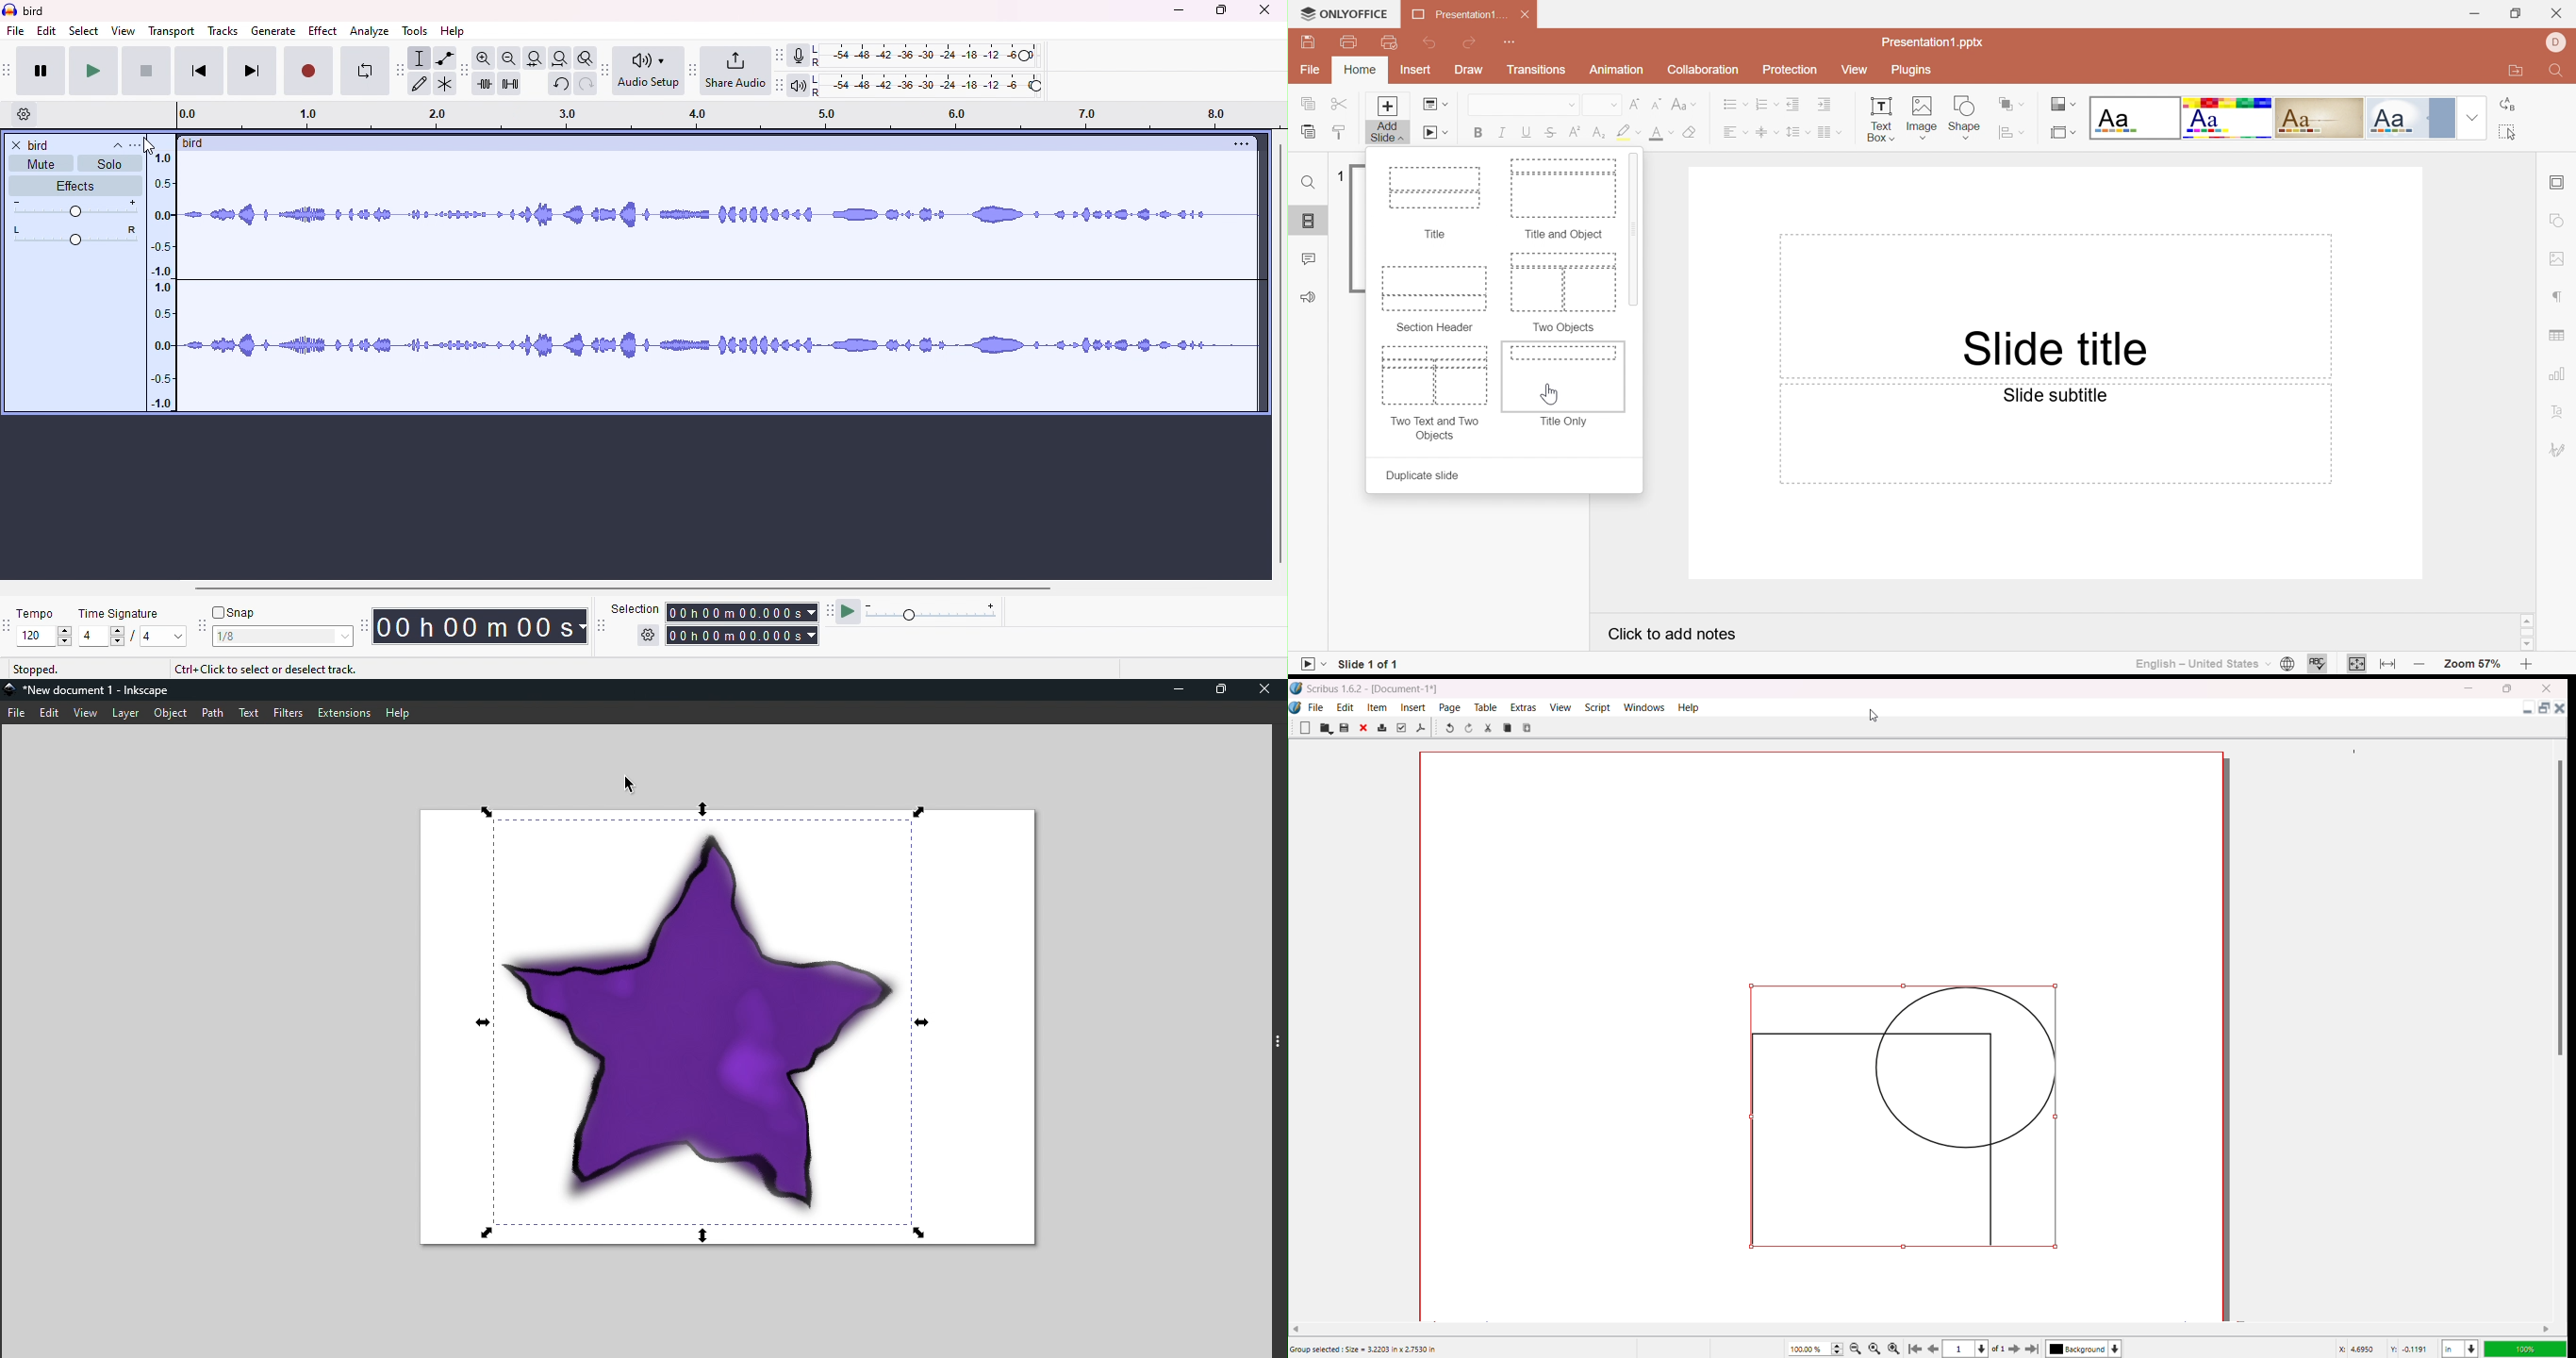  Describe the element at coordinates (1878, 1347) in the screenshot. I see `Zoom to 100` at that location.